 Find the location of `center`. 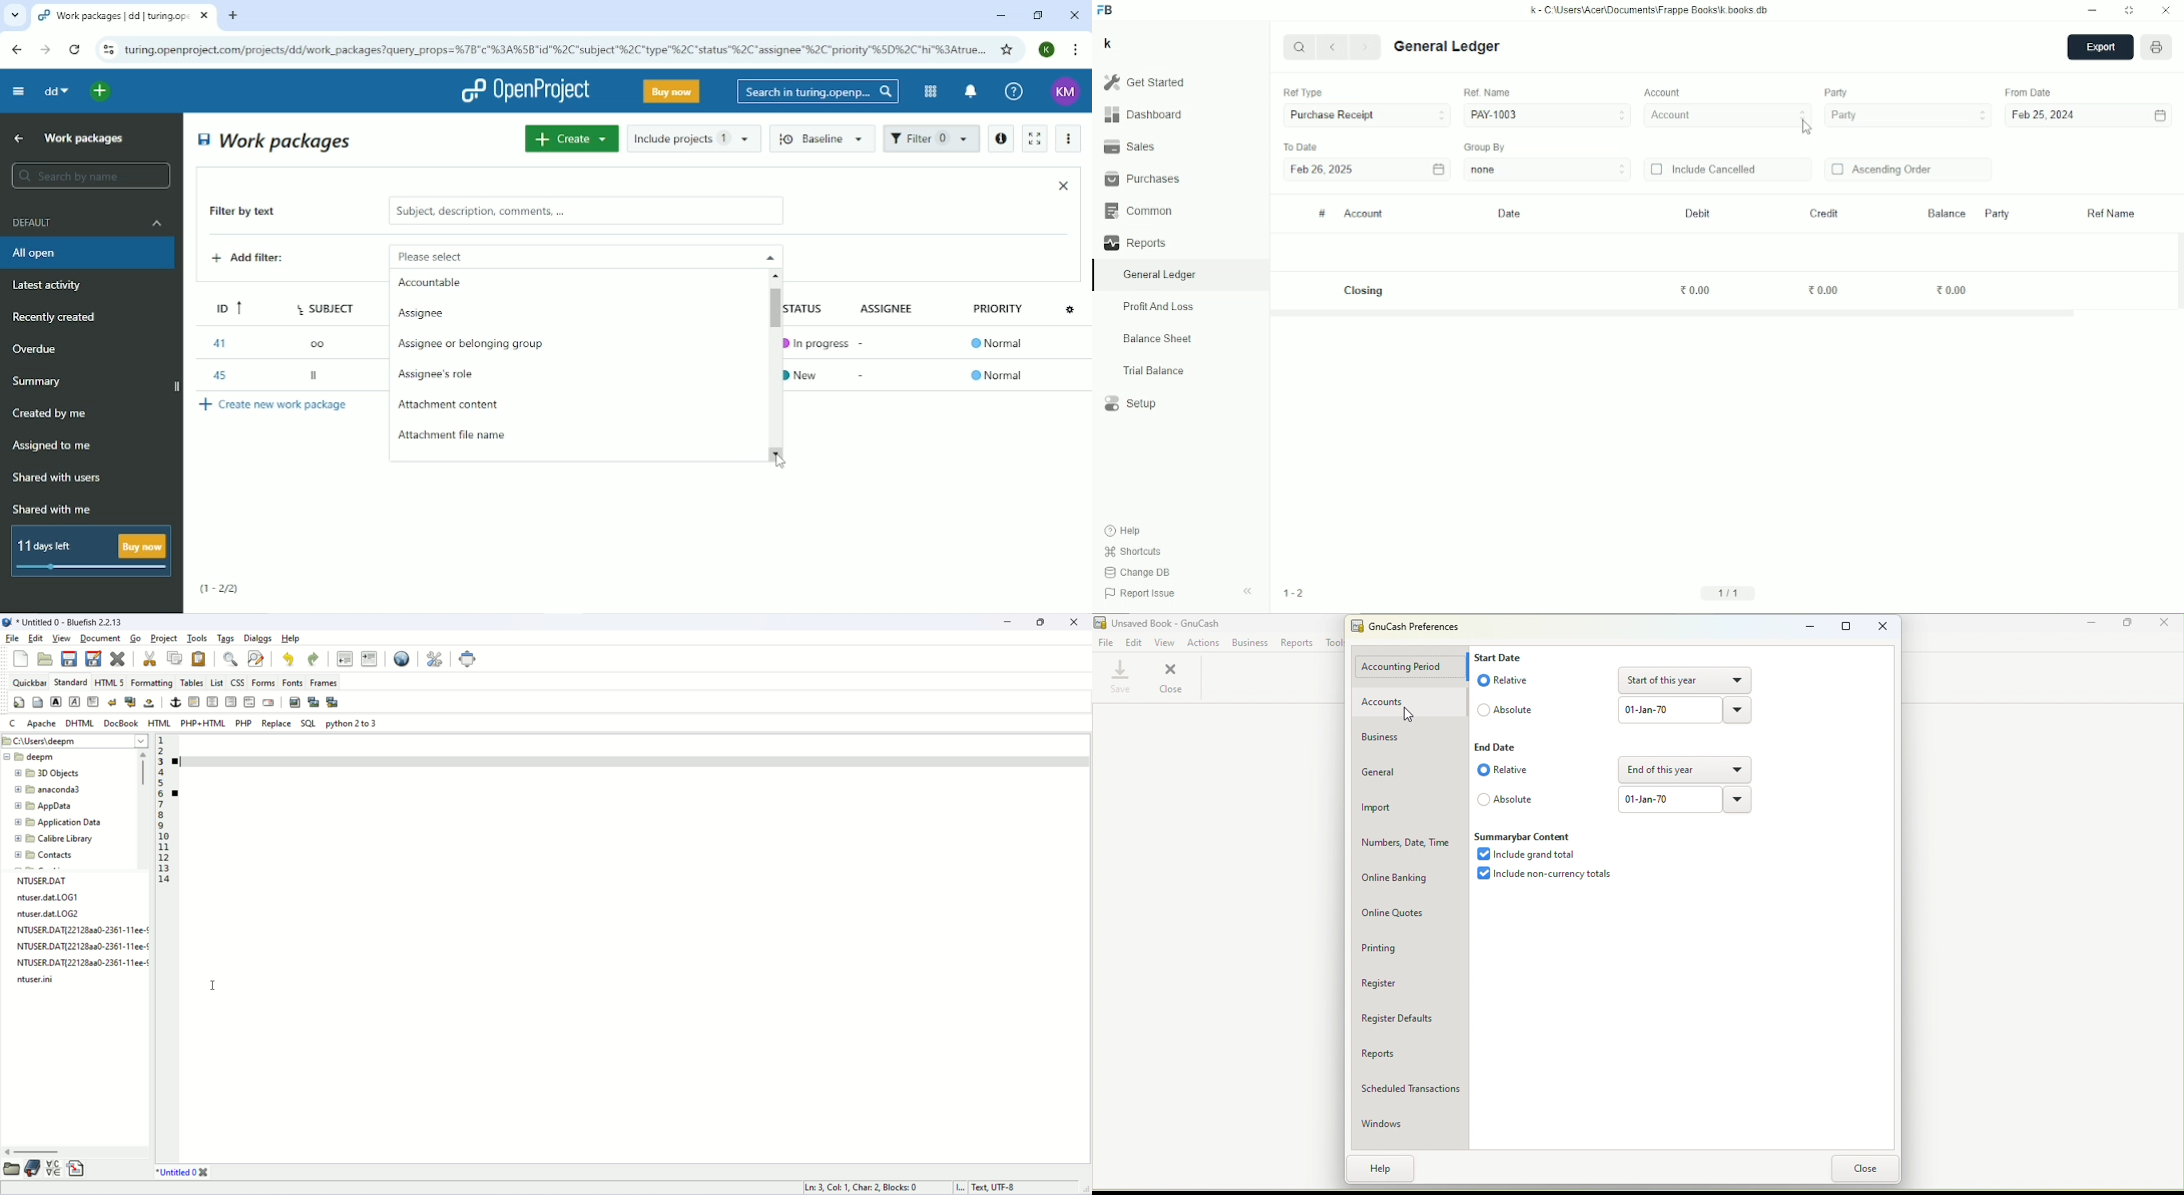

center is located at coordinates (213, 701).